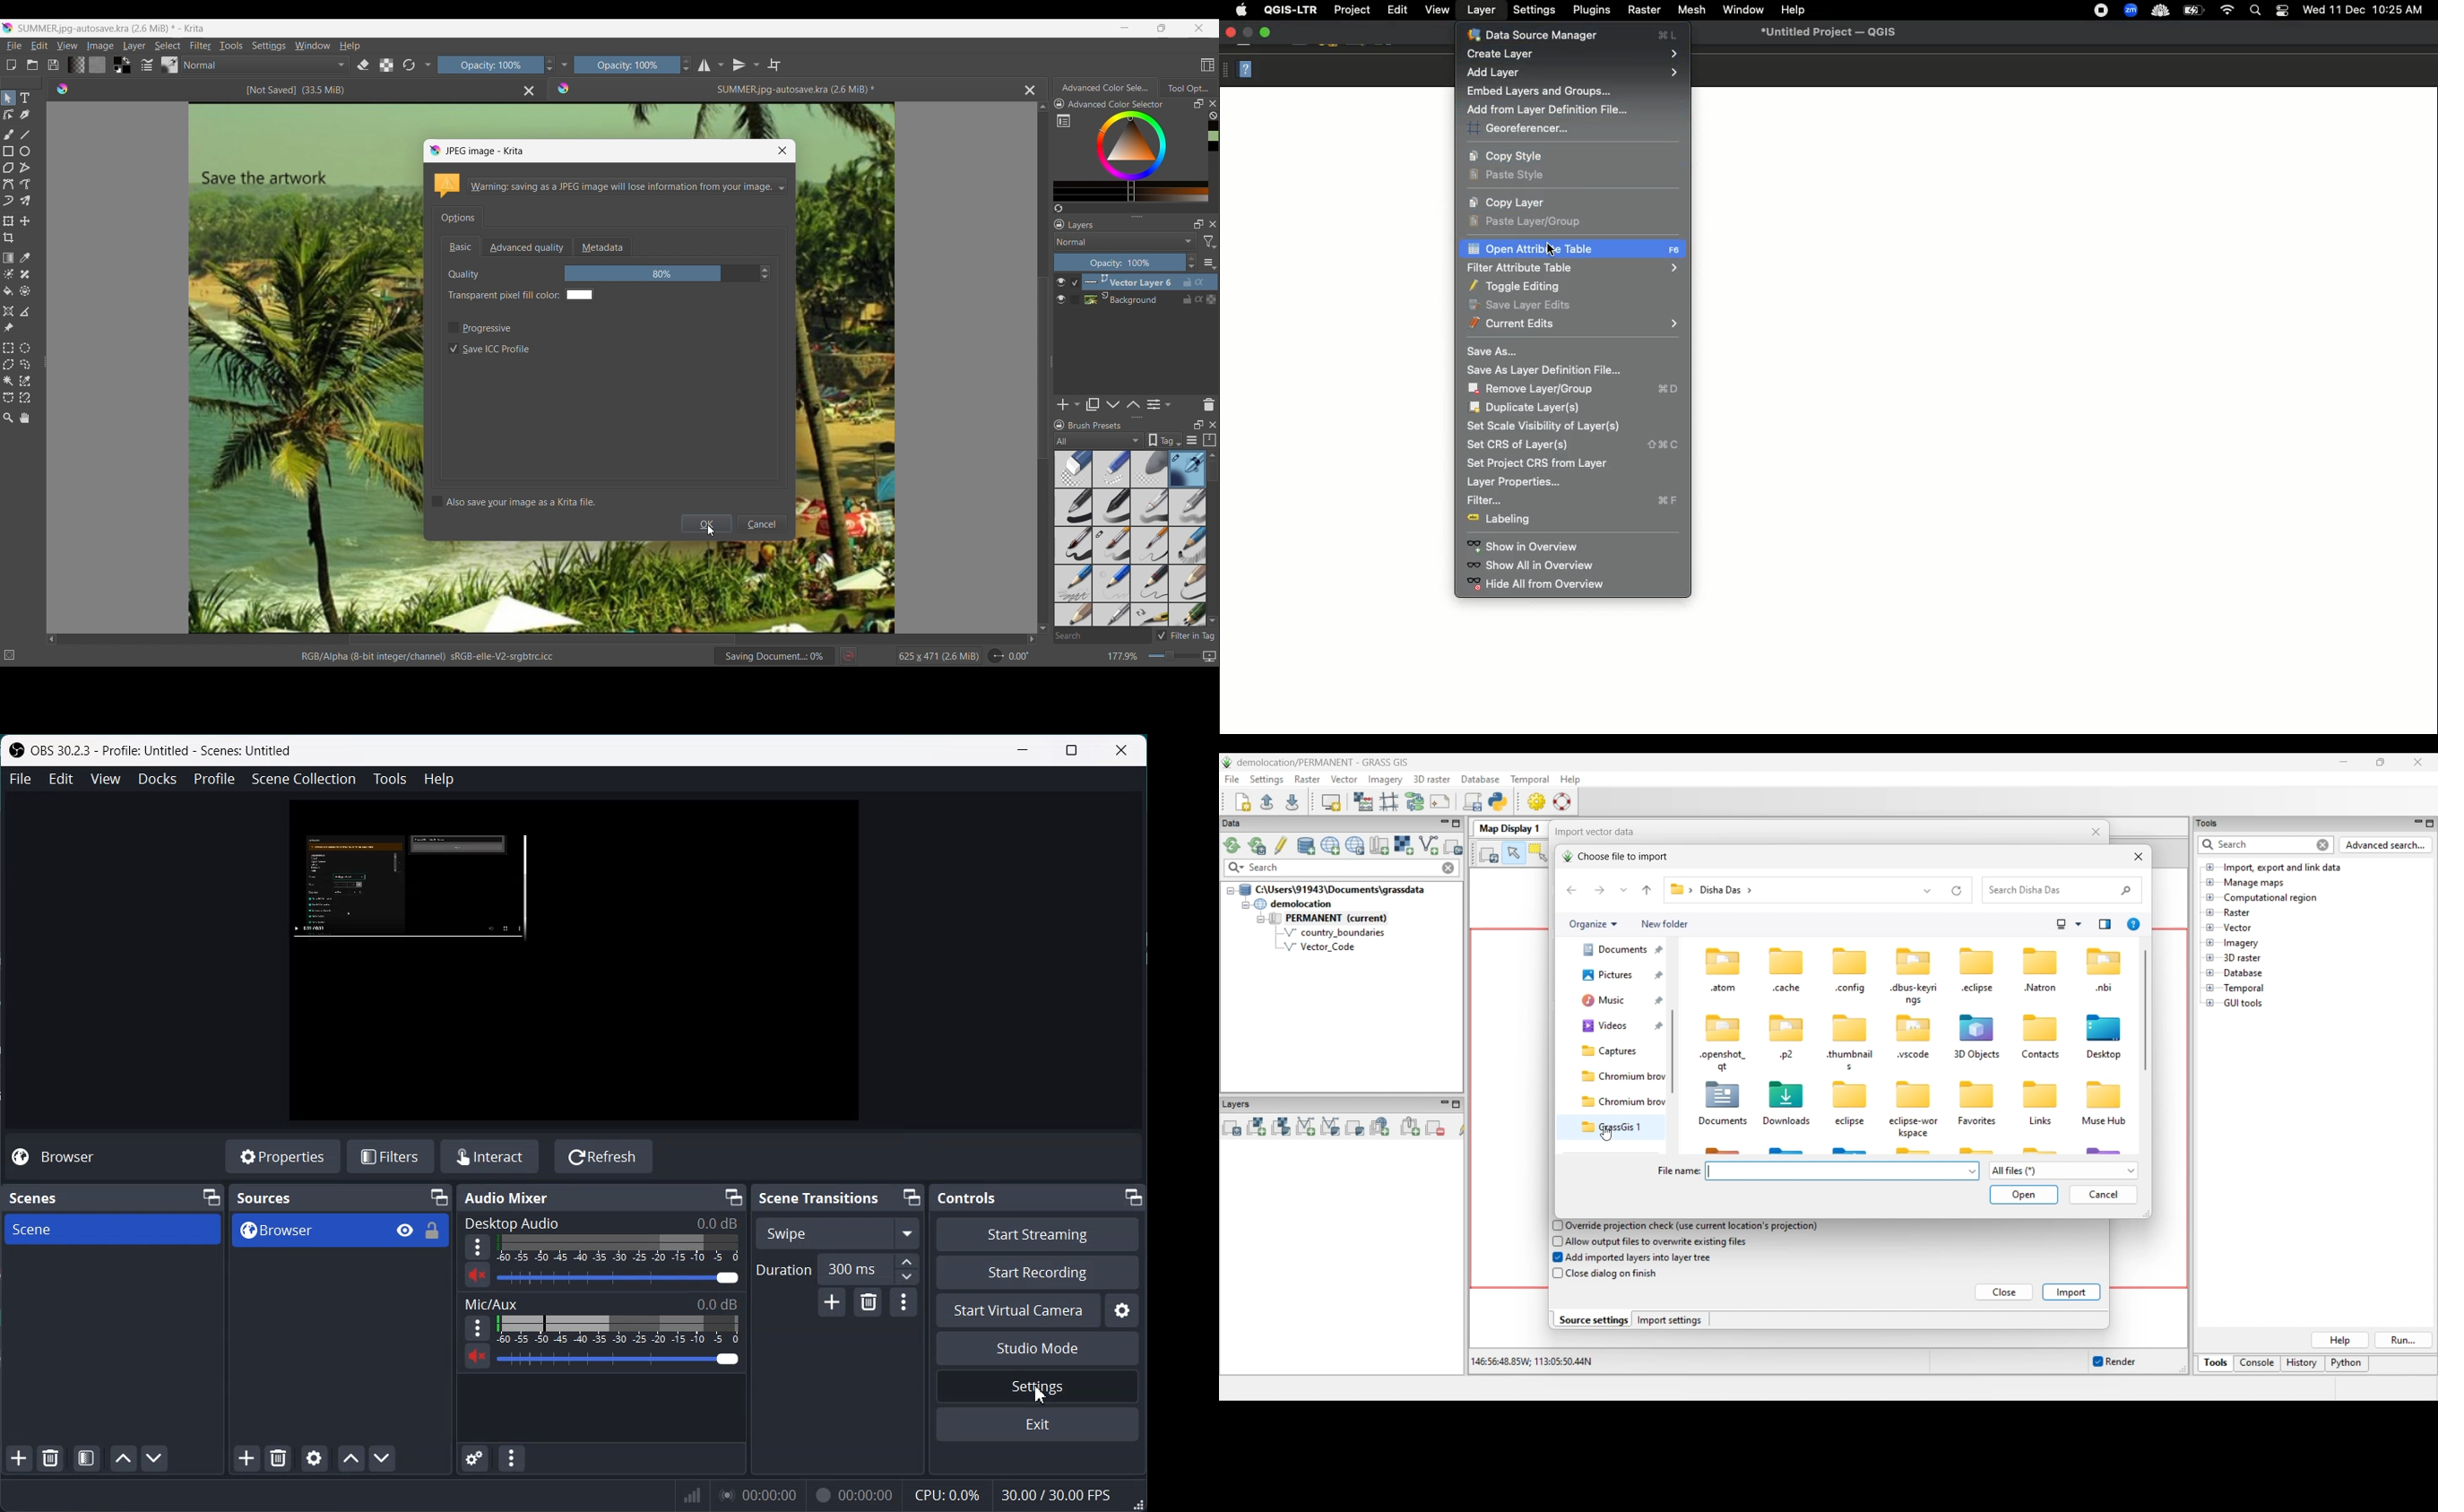 This screenshot has width=2464, height=1512. What do you see at coordinates (1437, 10) in the screenshot?
I see `View` at bounding box center [1437, 10].